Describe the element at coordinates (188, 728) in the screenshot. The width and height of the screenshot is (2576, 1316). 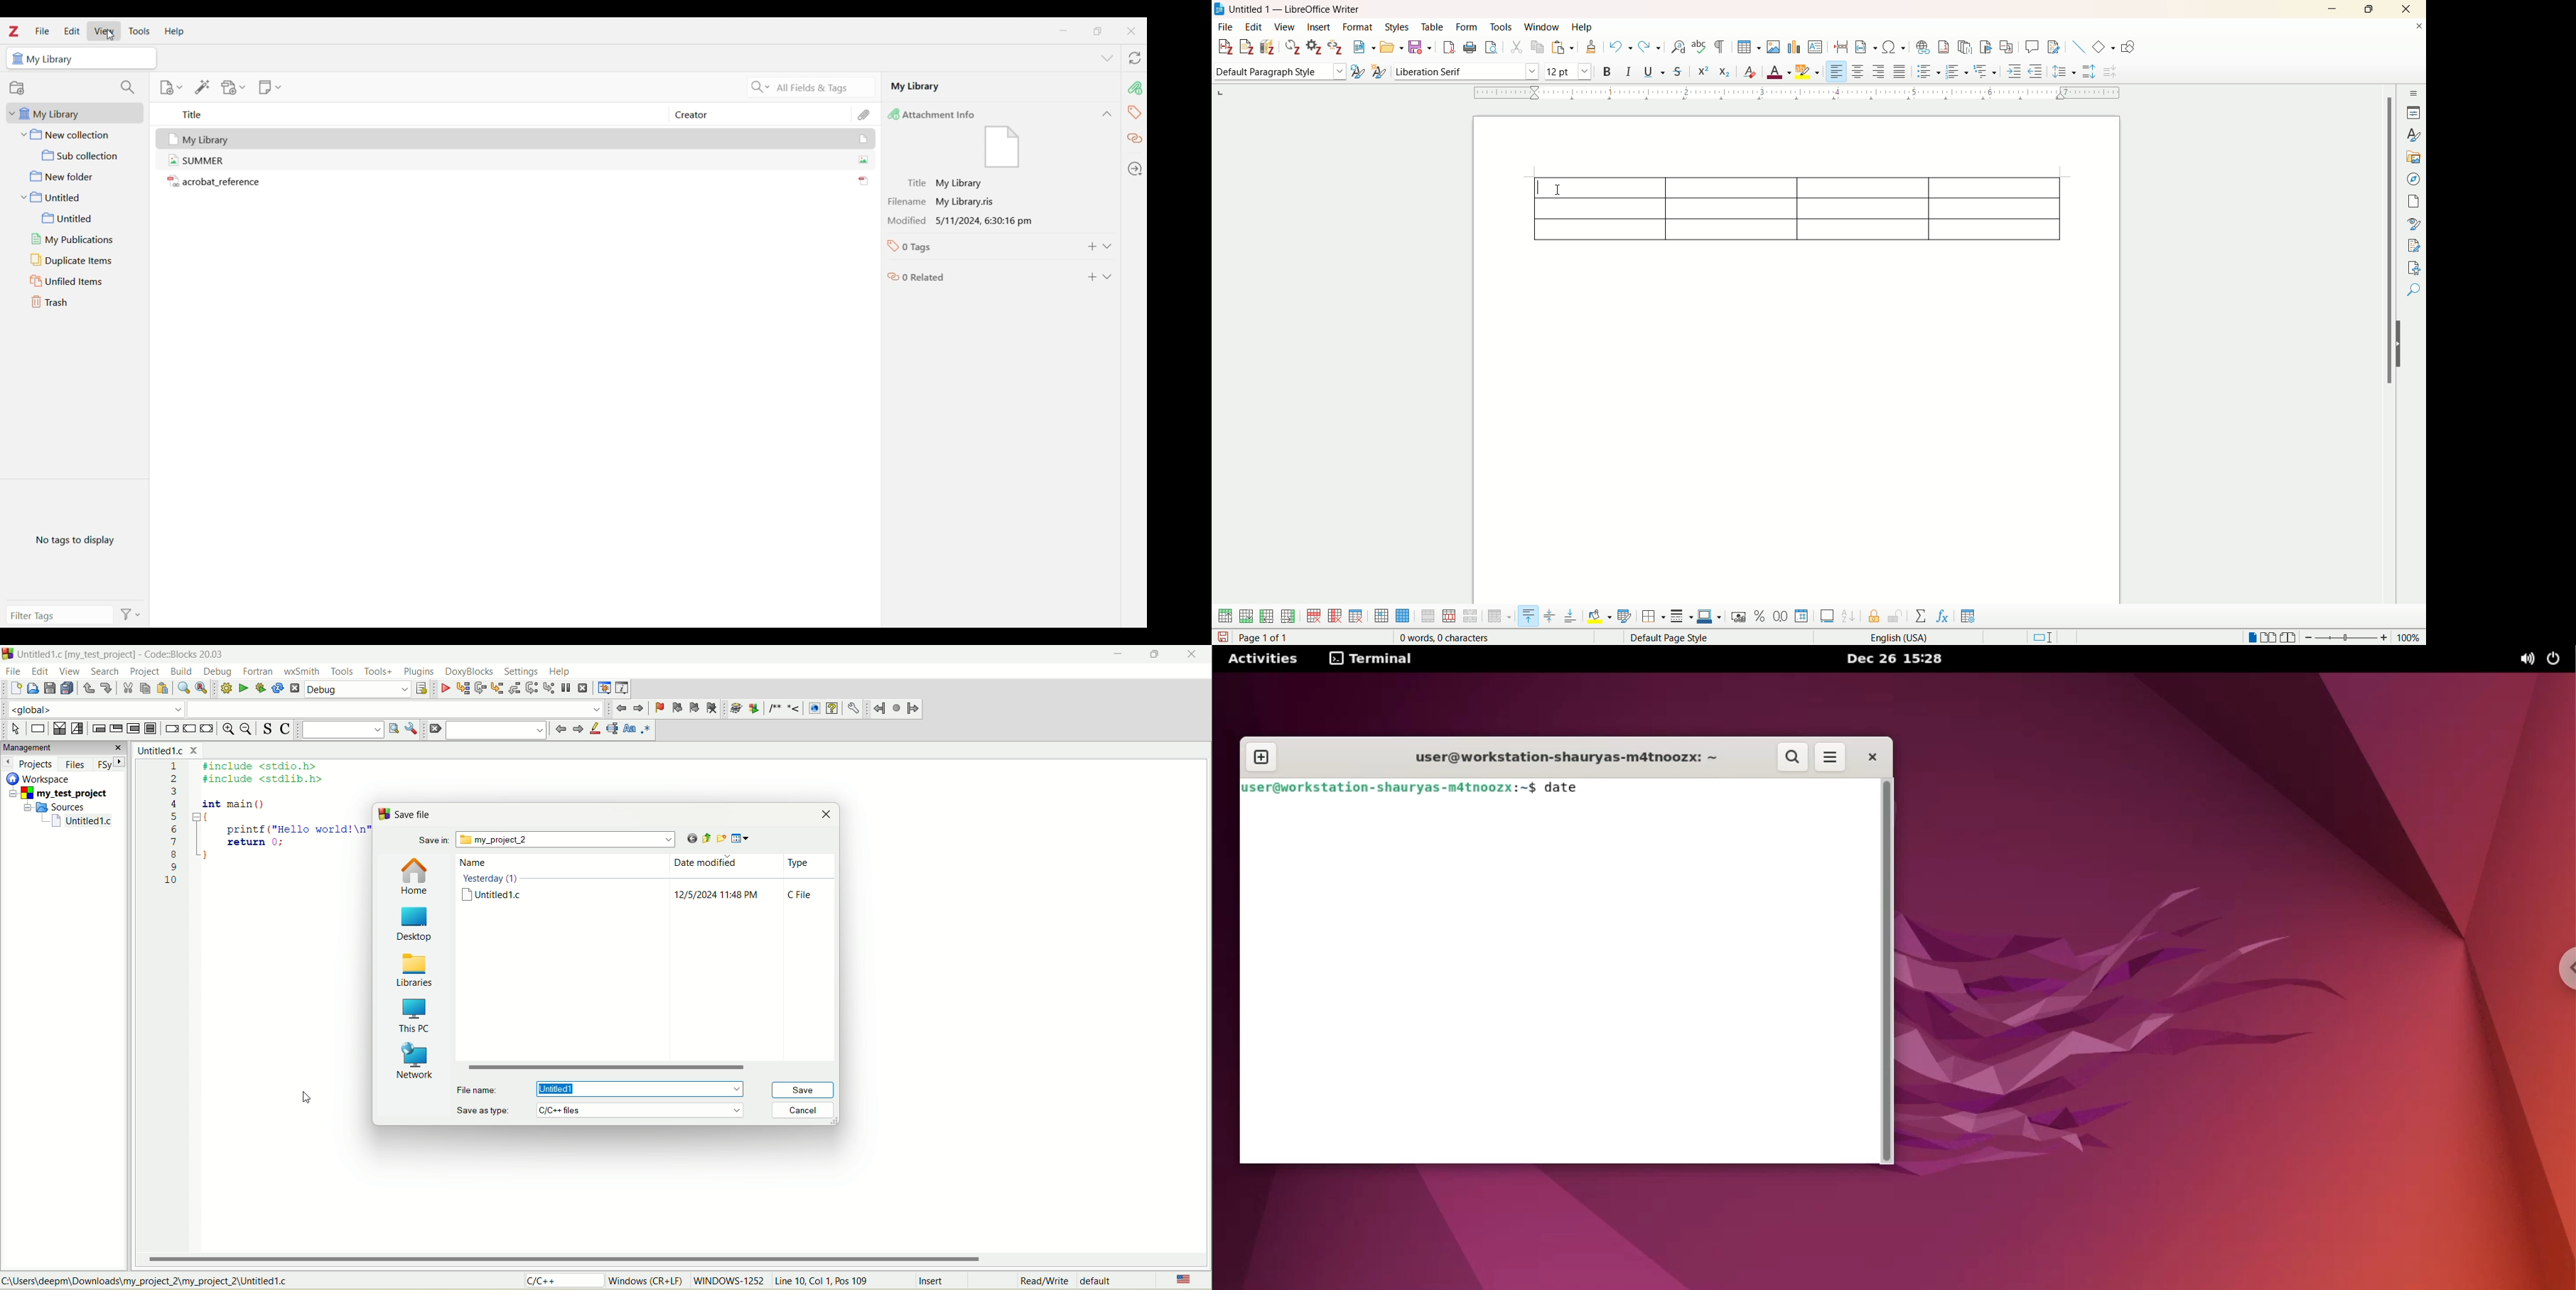
I see `continue instruction` at that location.